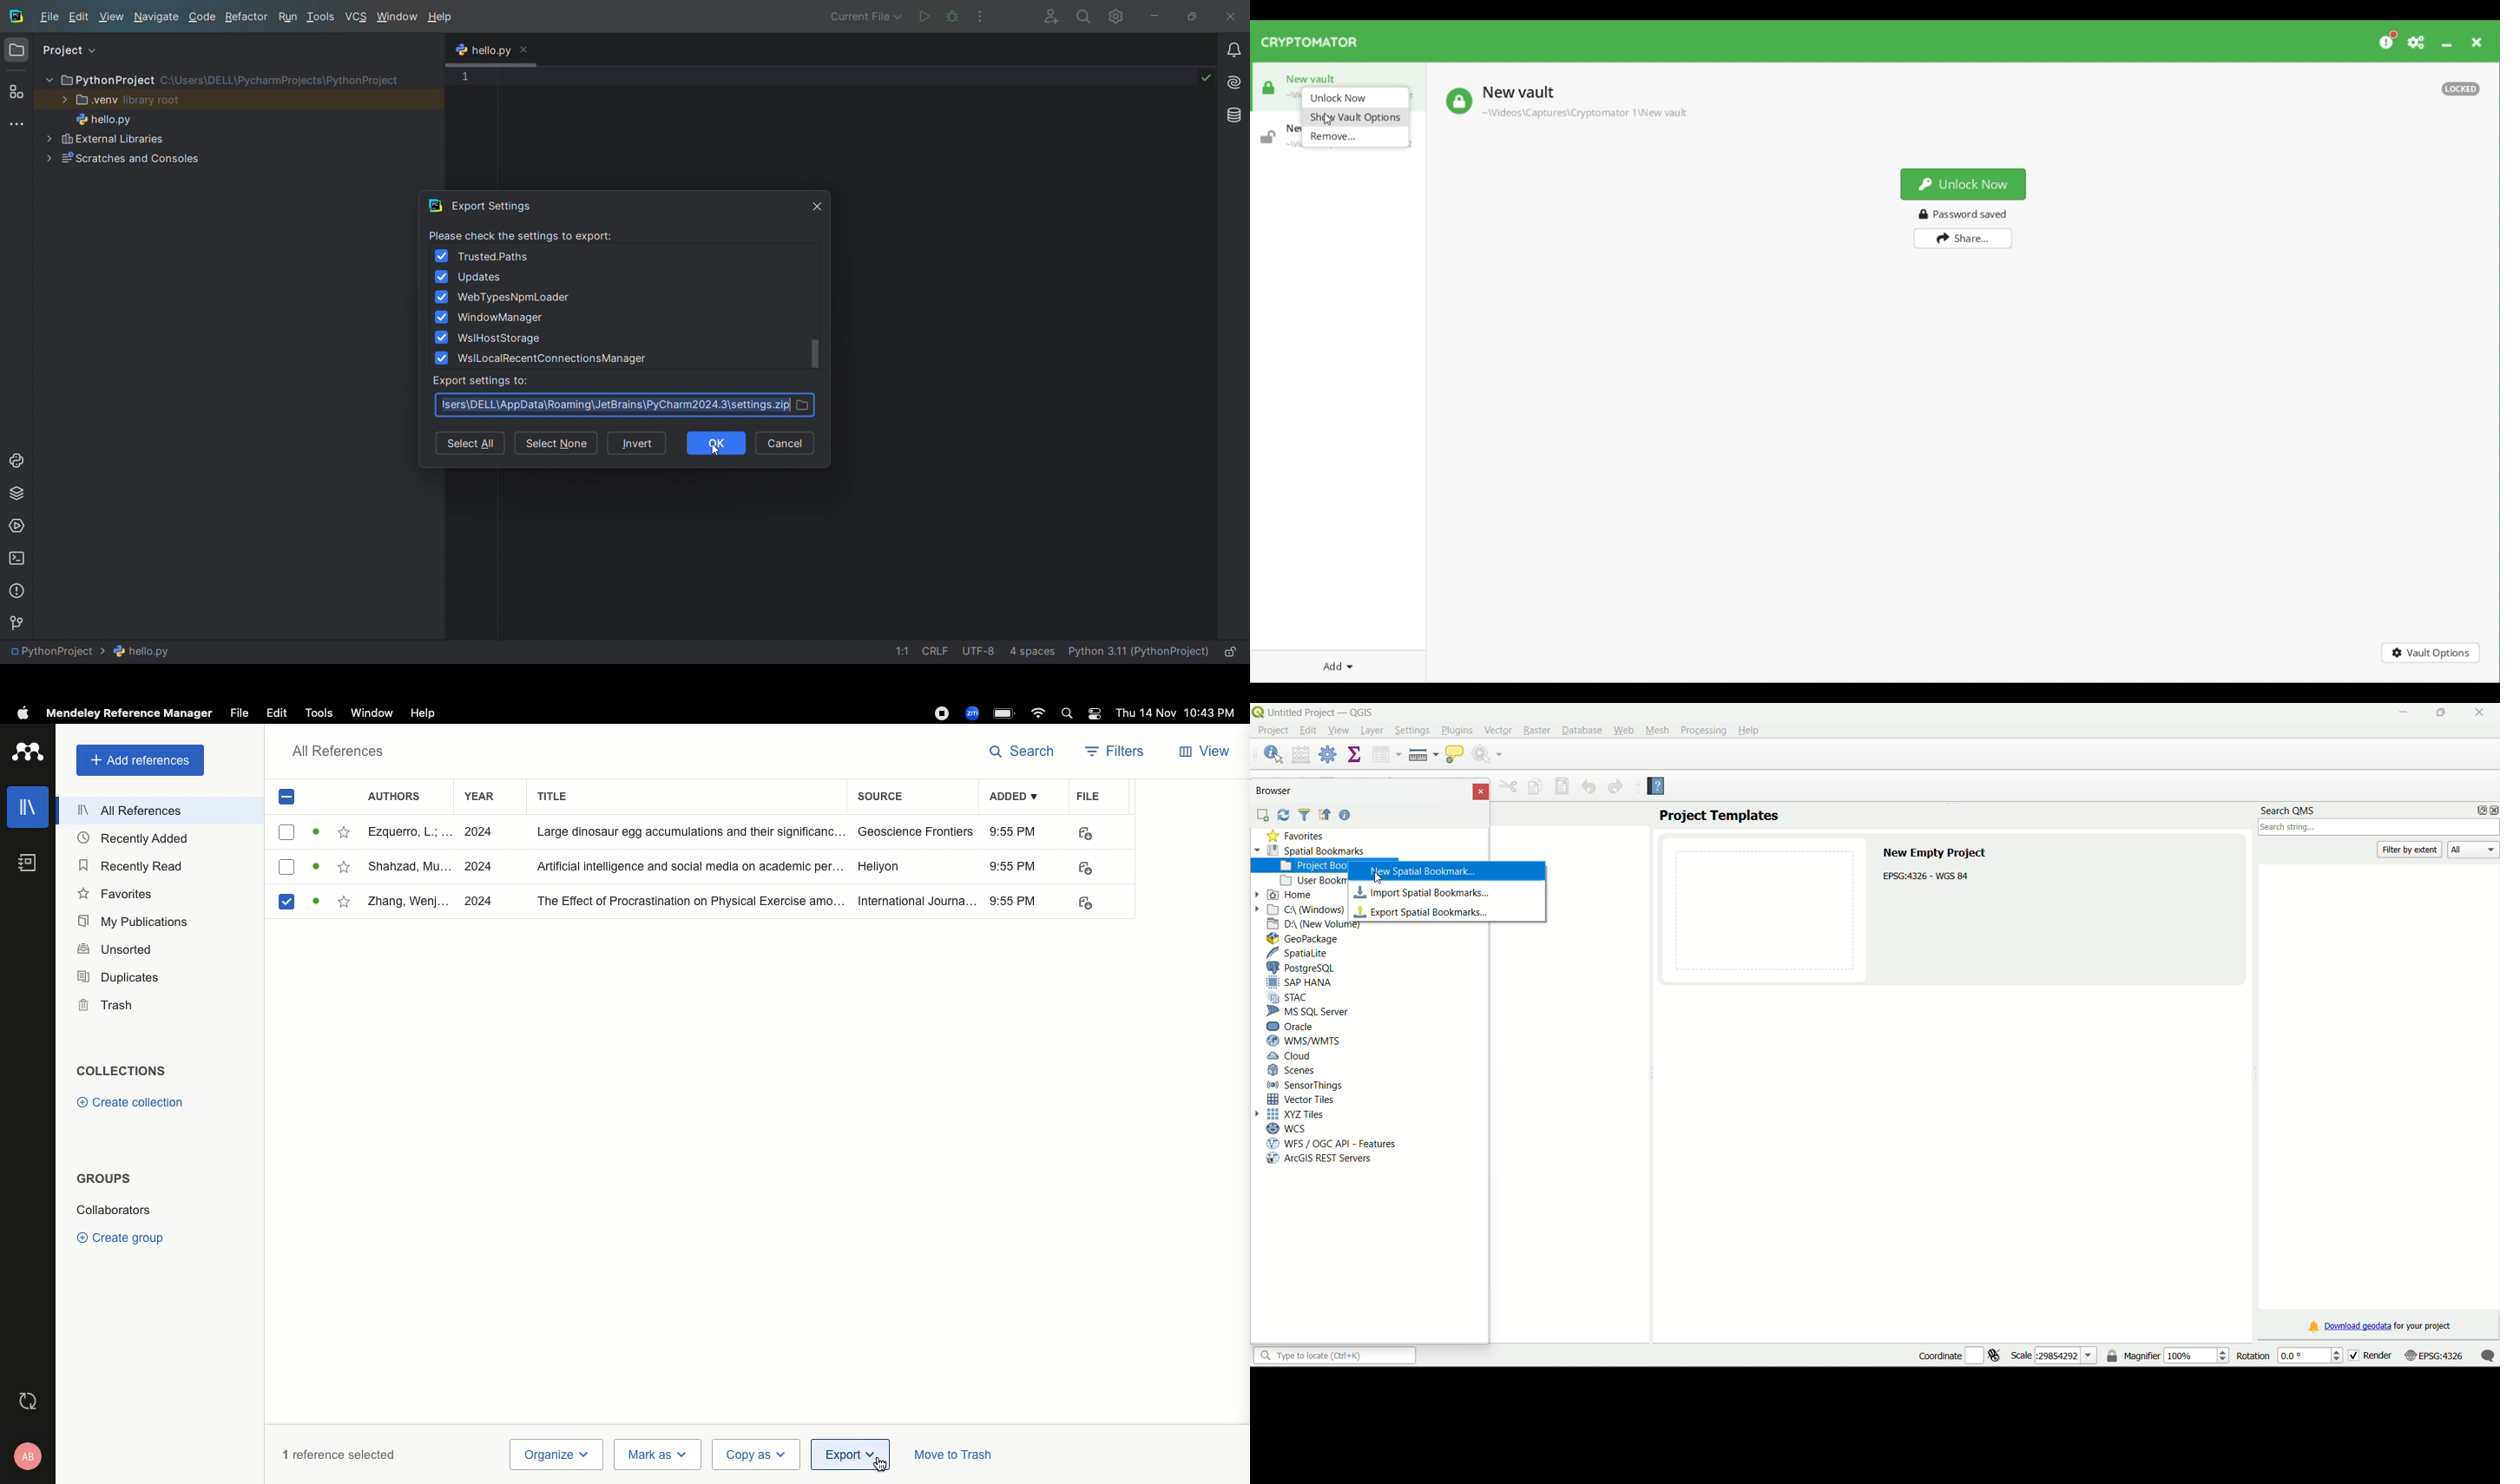 The image size is (2520, 1484). What do you see at coordinates (124, 1237) in the screenshot?
I see `Create group` at bounding box center [124, 1237].